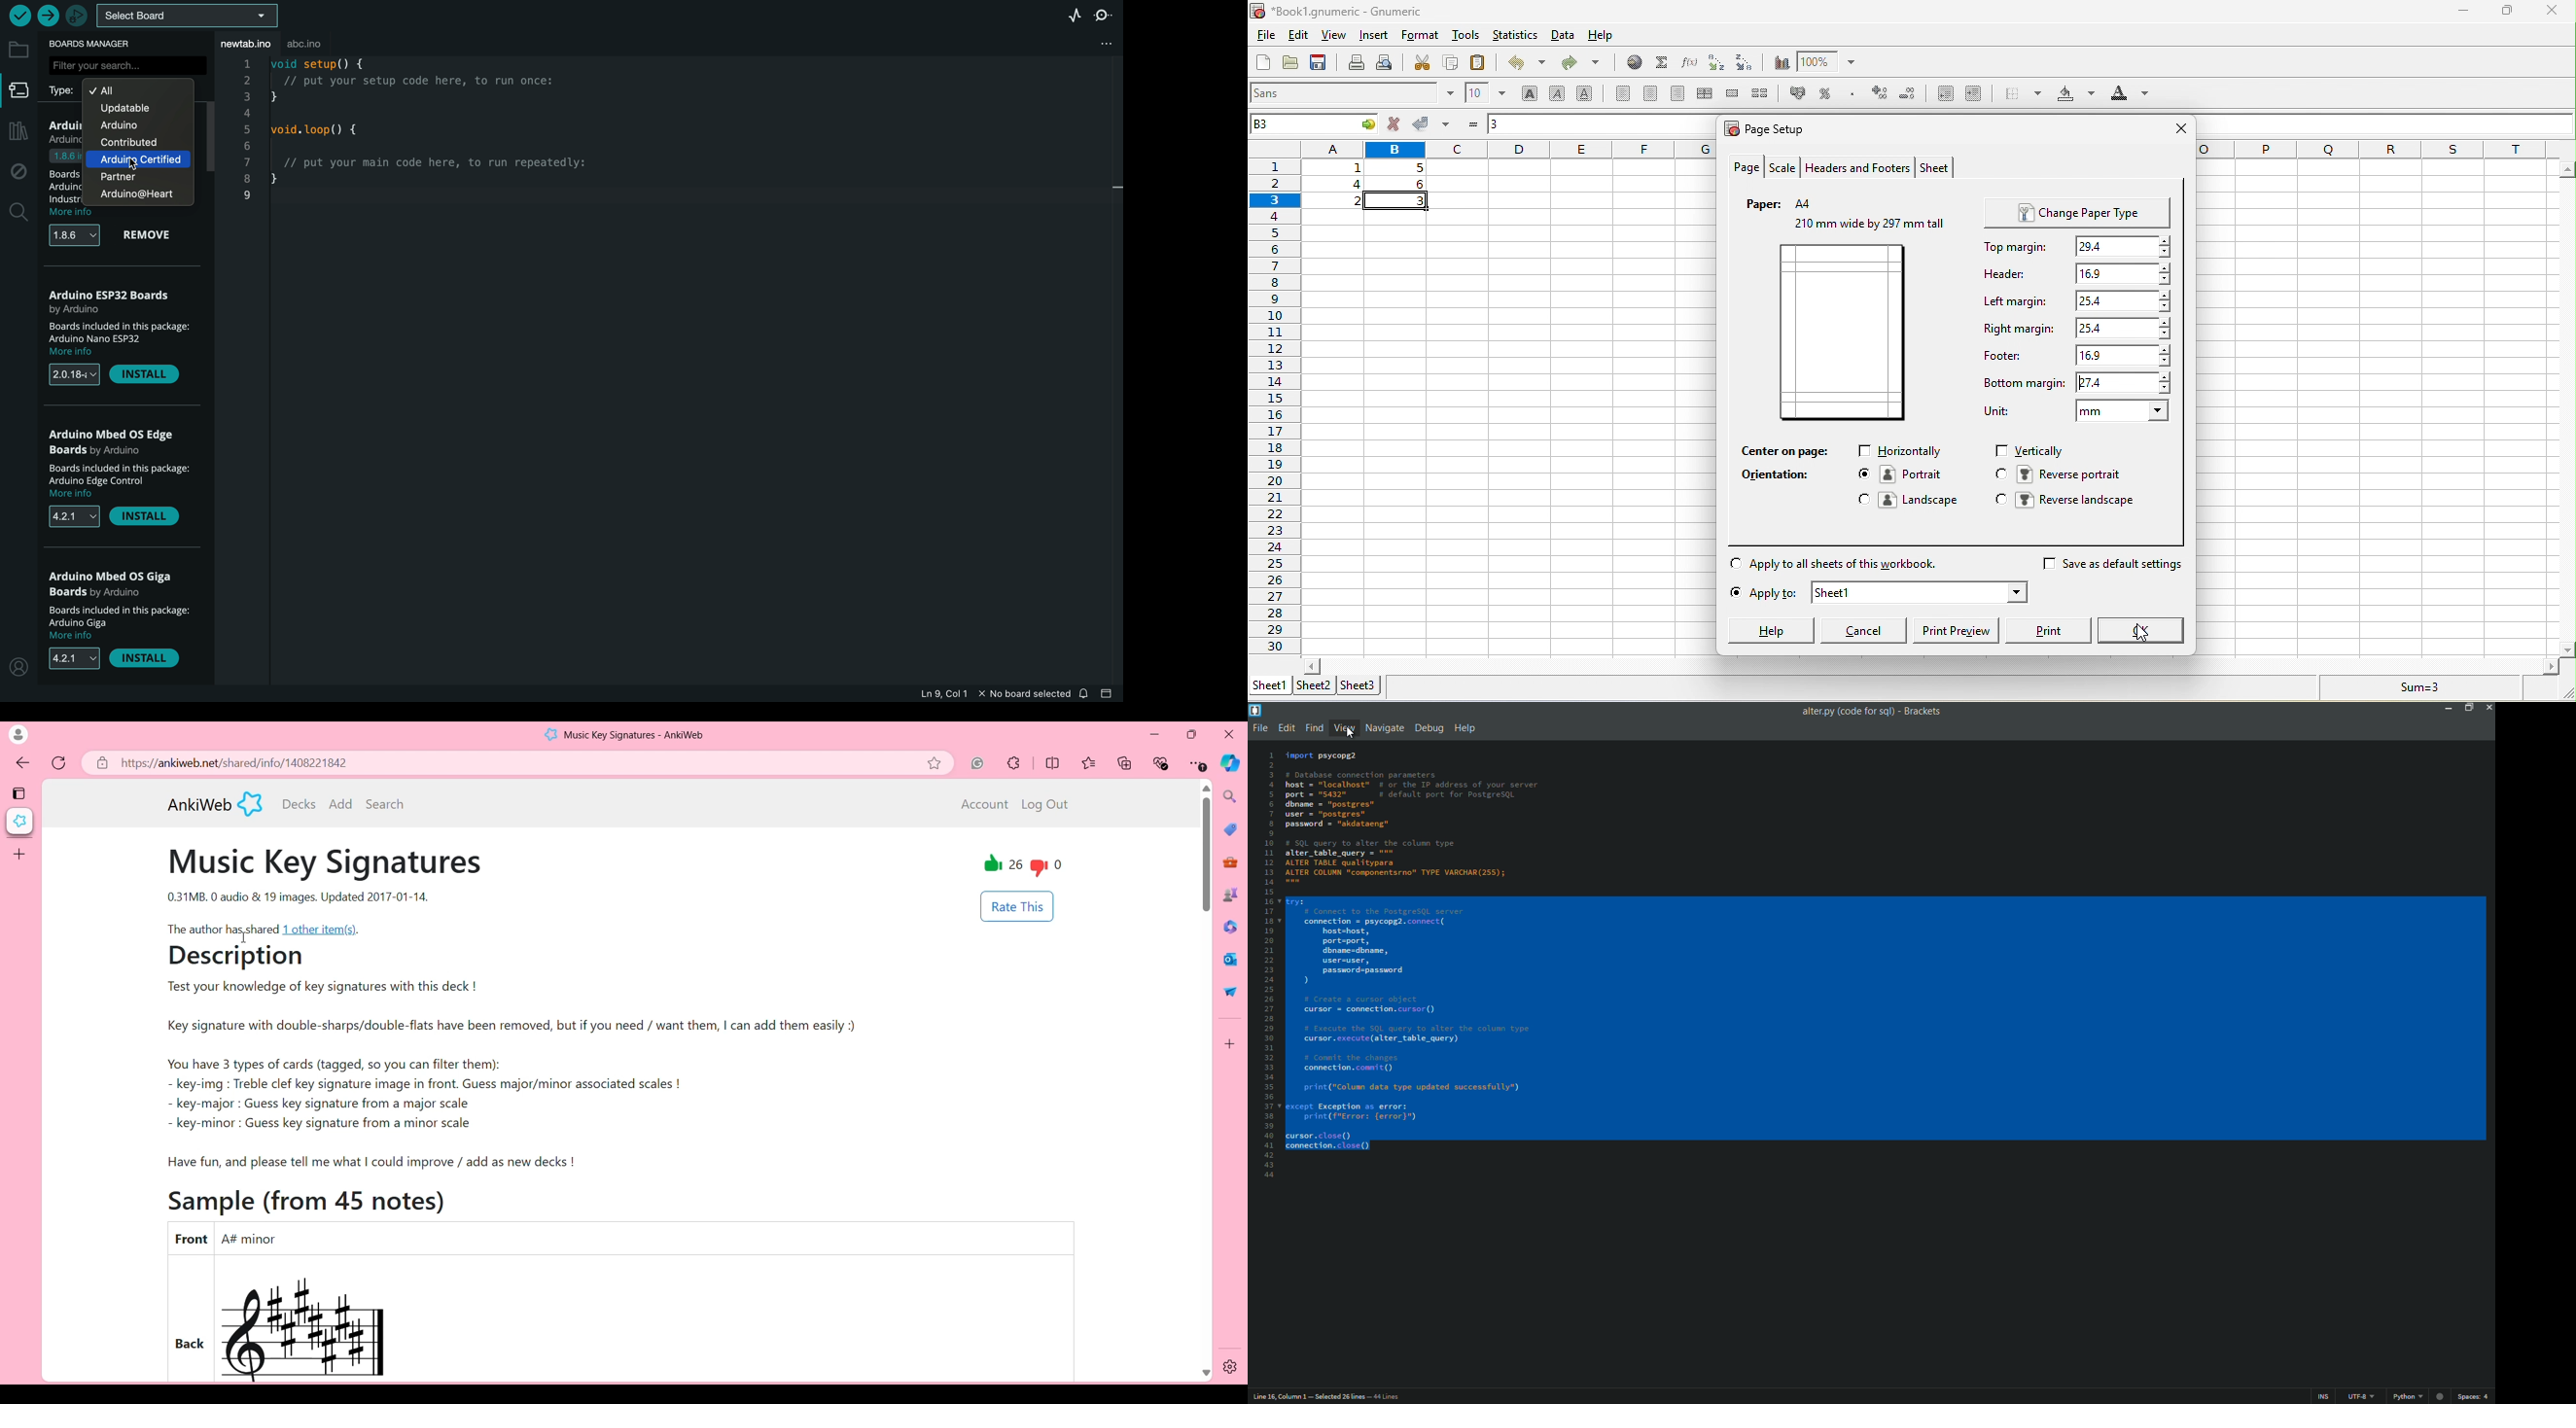 The height and width of the screenshot is (1428, 2576). I want to click on horizontally, so click(1904, 452).